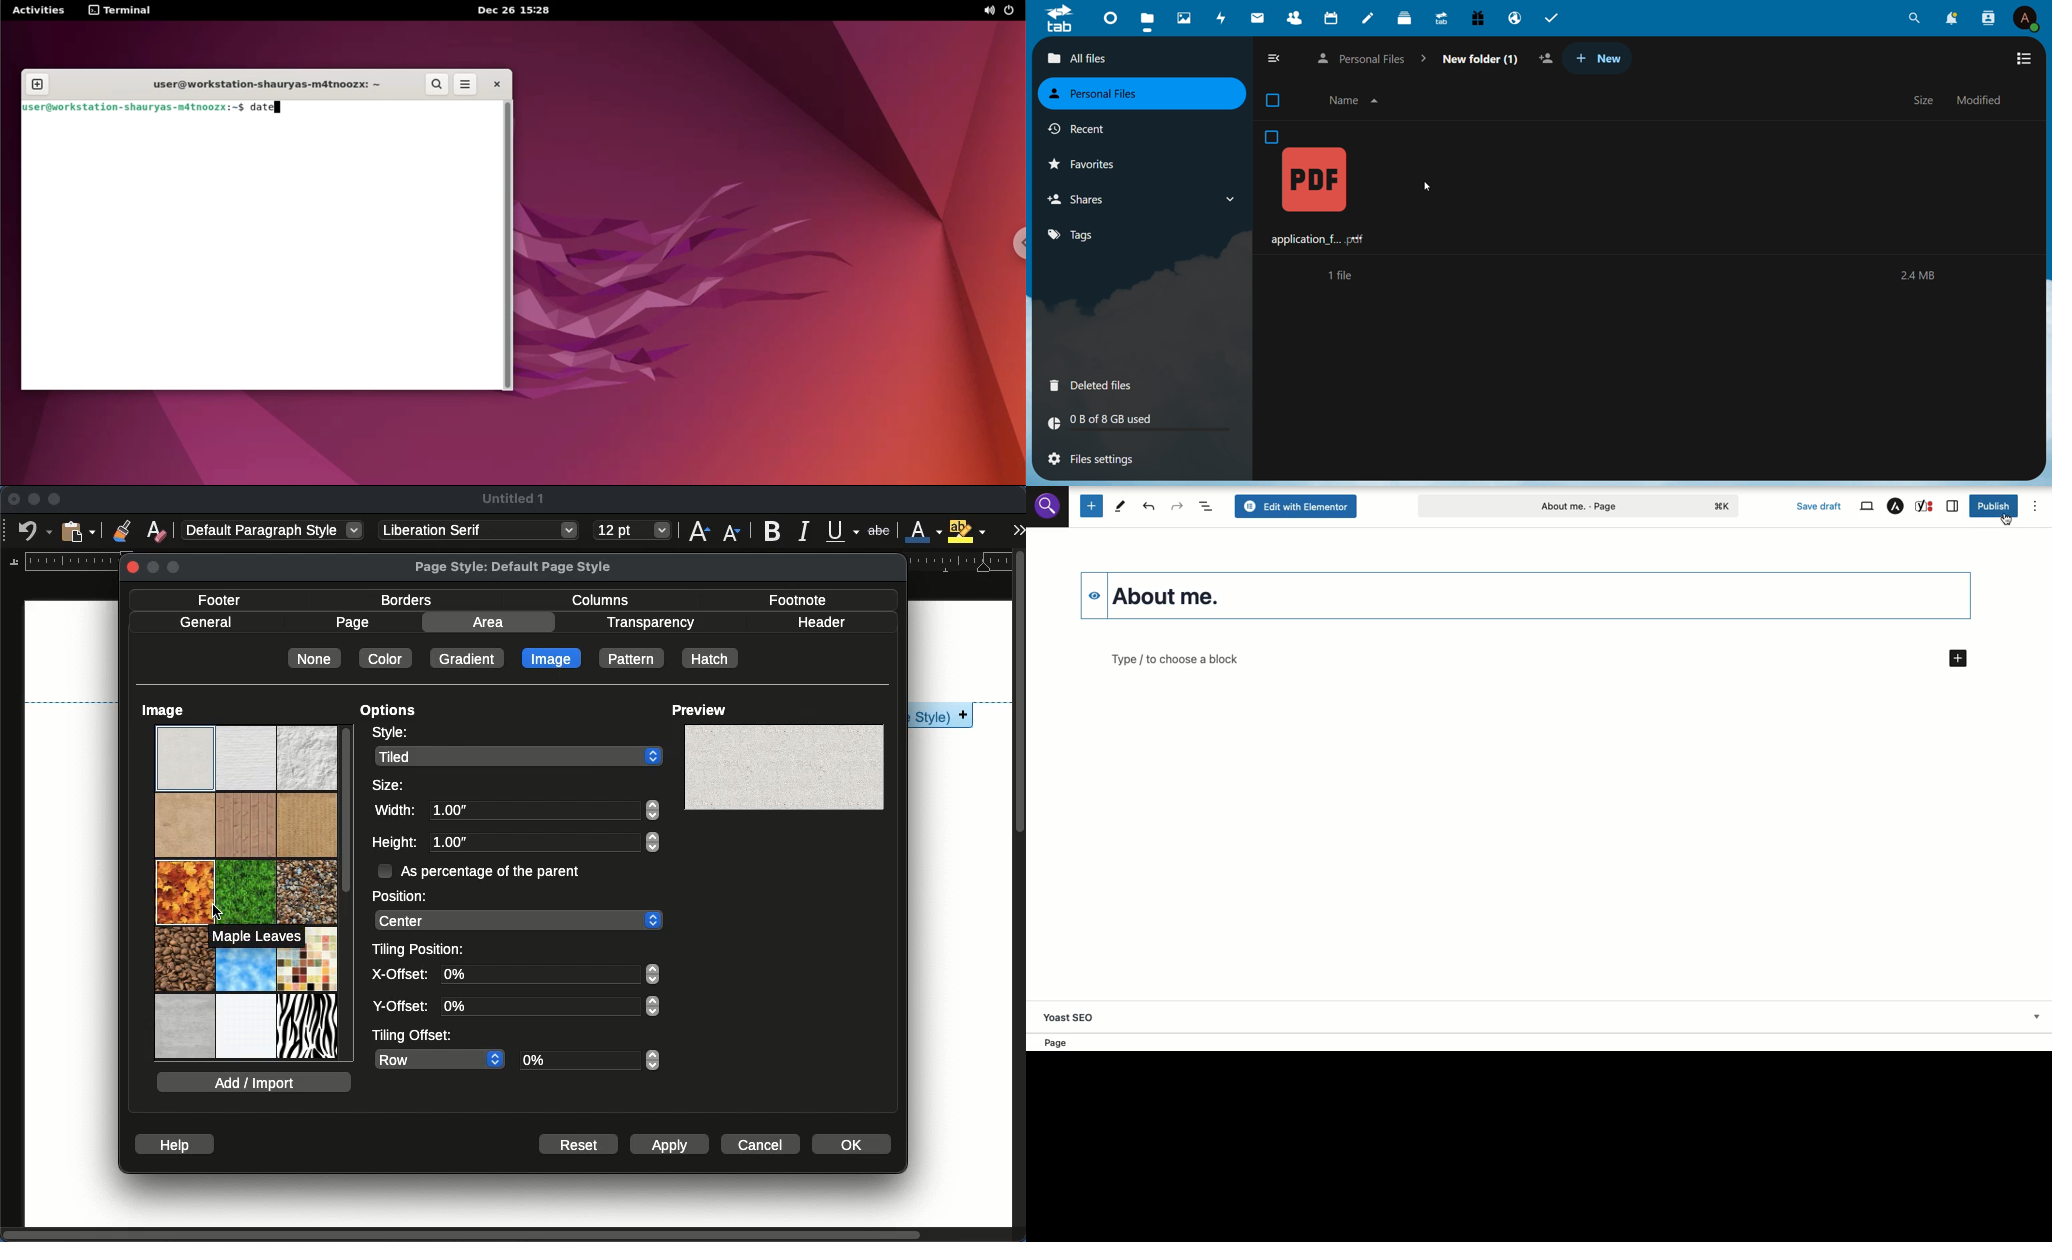 Image resolution: width=2072 pixels, height=1260 pixels. What do you see at coordinates (1090, 506) in the screenshot?
I see `Add new block` at bounding box center [1090, 506].